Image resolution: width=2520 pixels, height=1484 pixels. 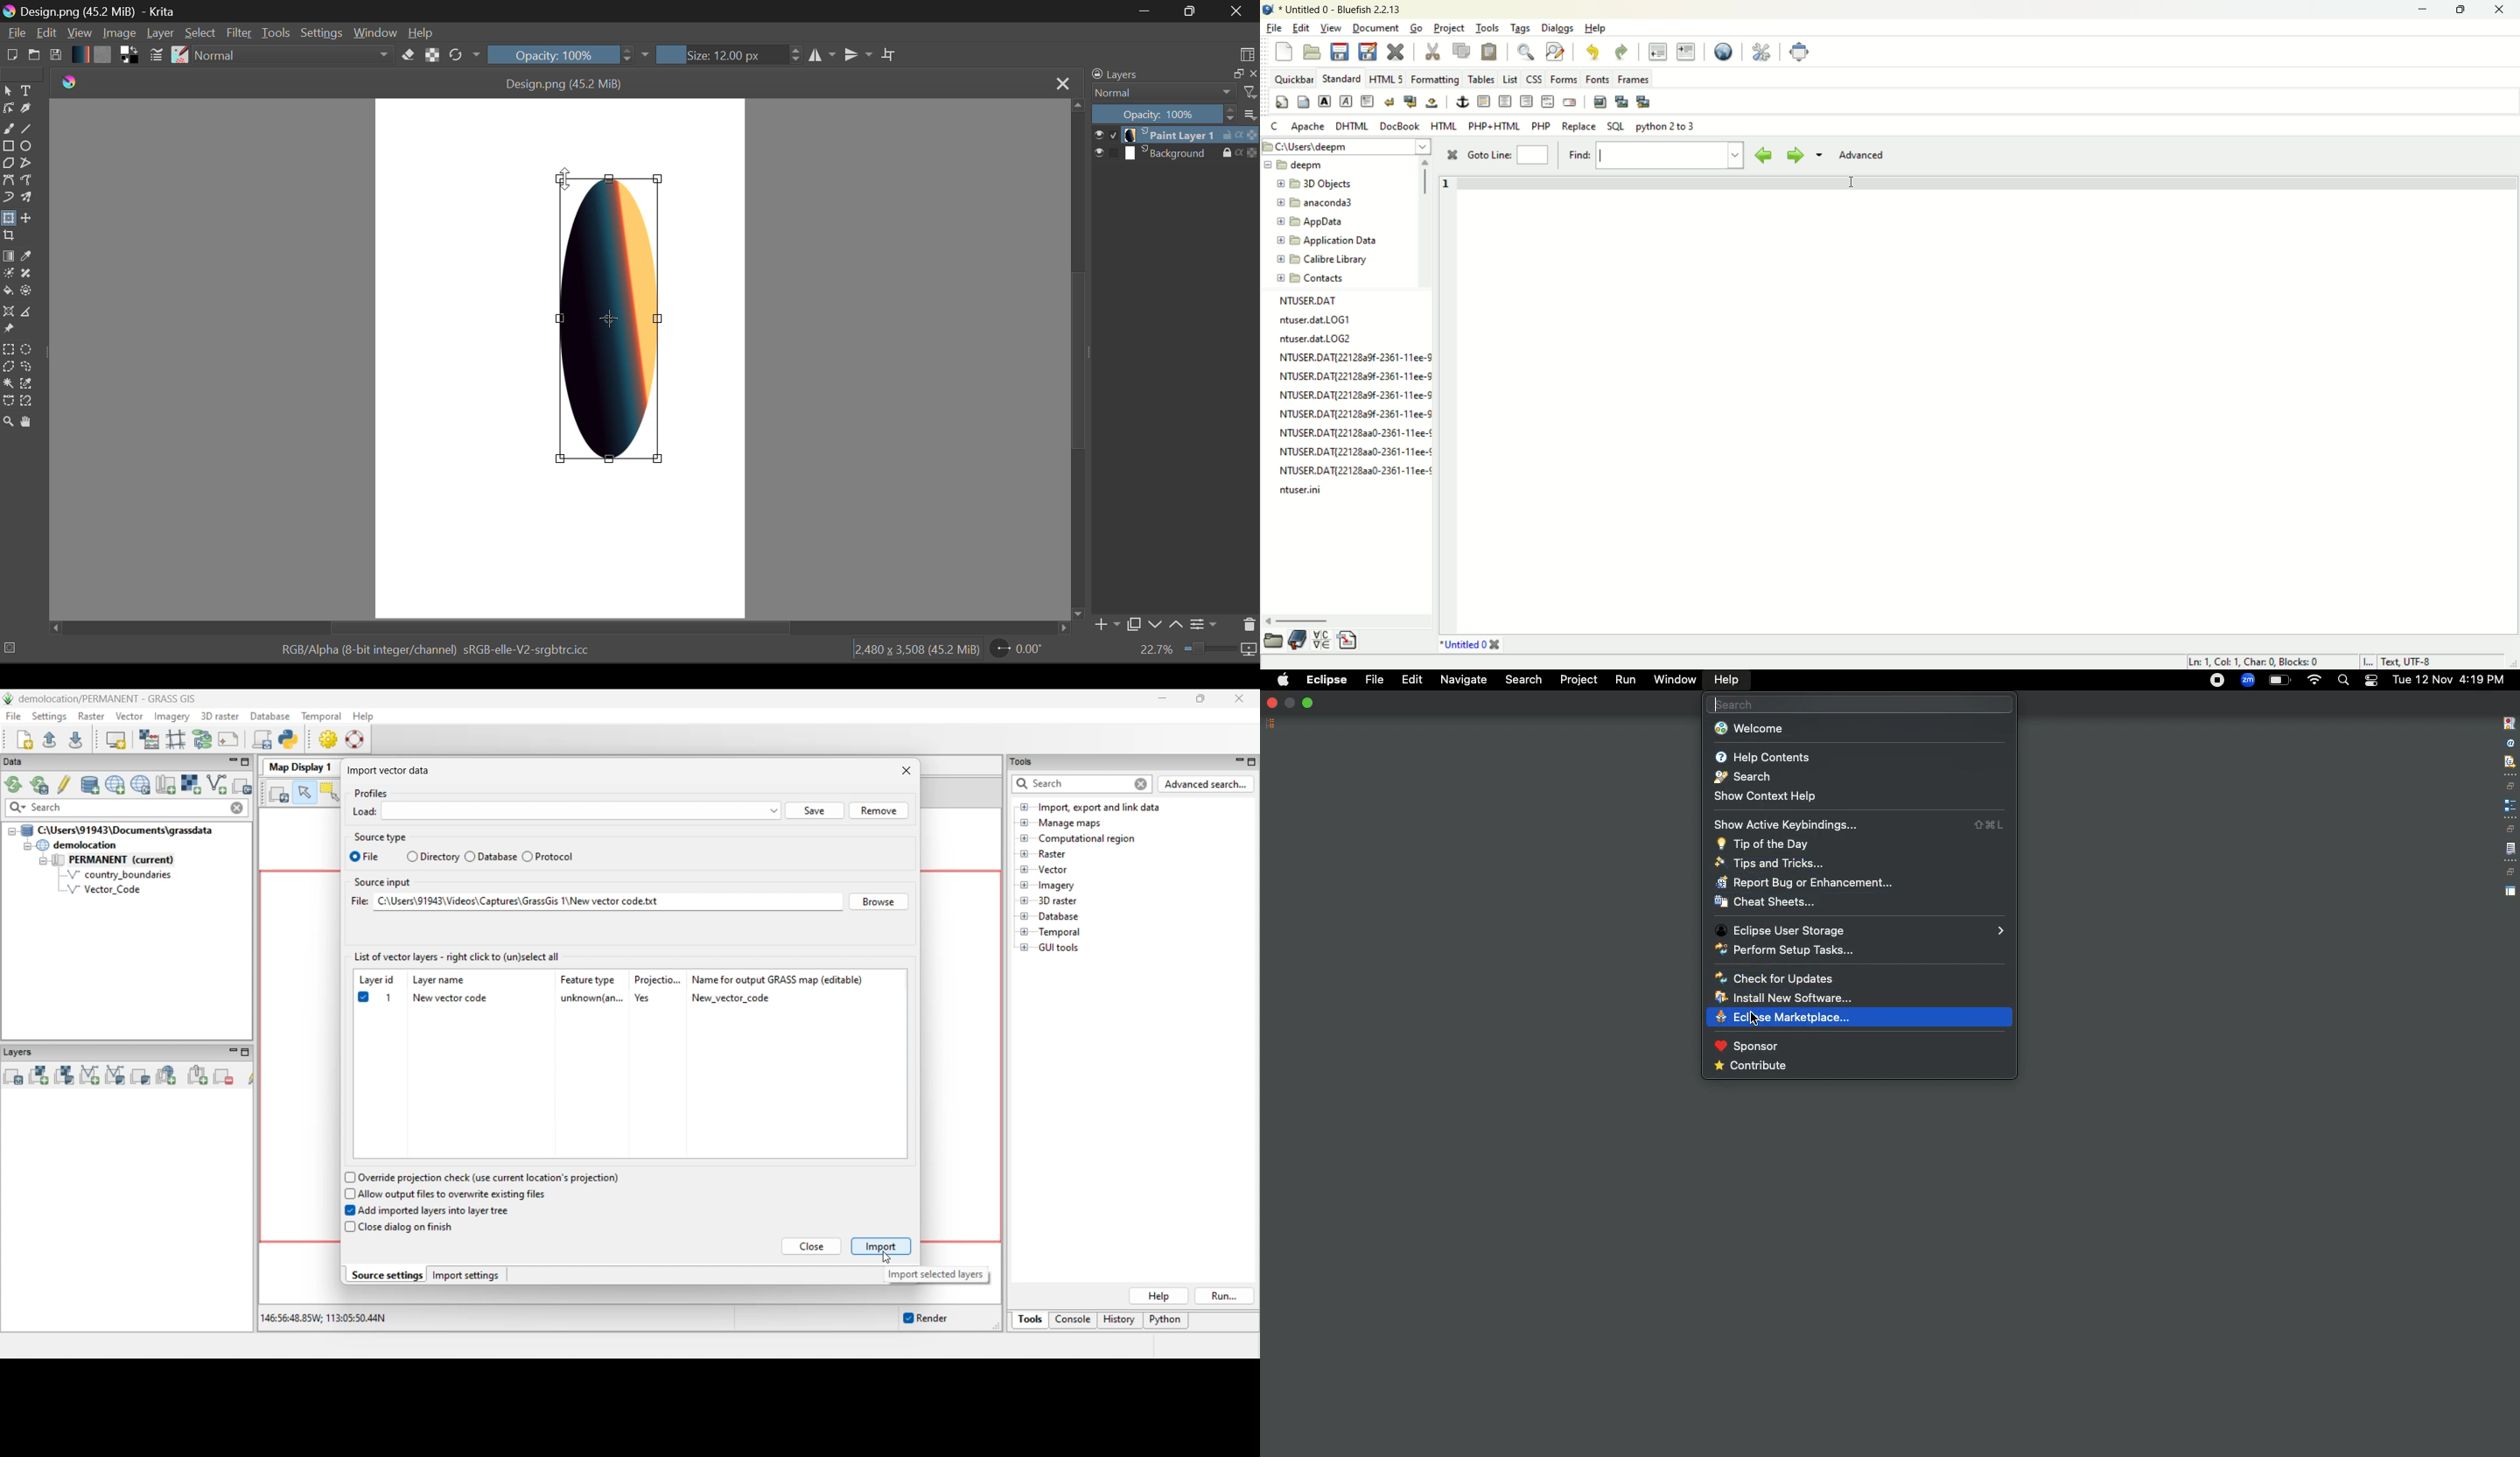 What do you see at coordinates (8, 219) in the screenshot?
I see `Transform Layer Selected` at bounding box center [8, 219].